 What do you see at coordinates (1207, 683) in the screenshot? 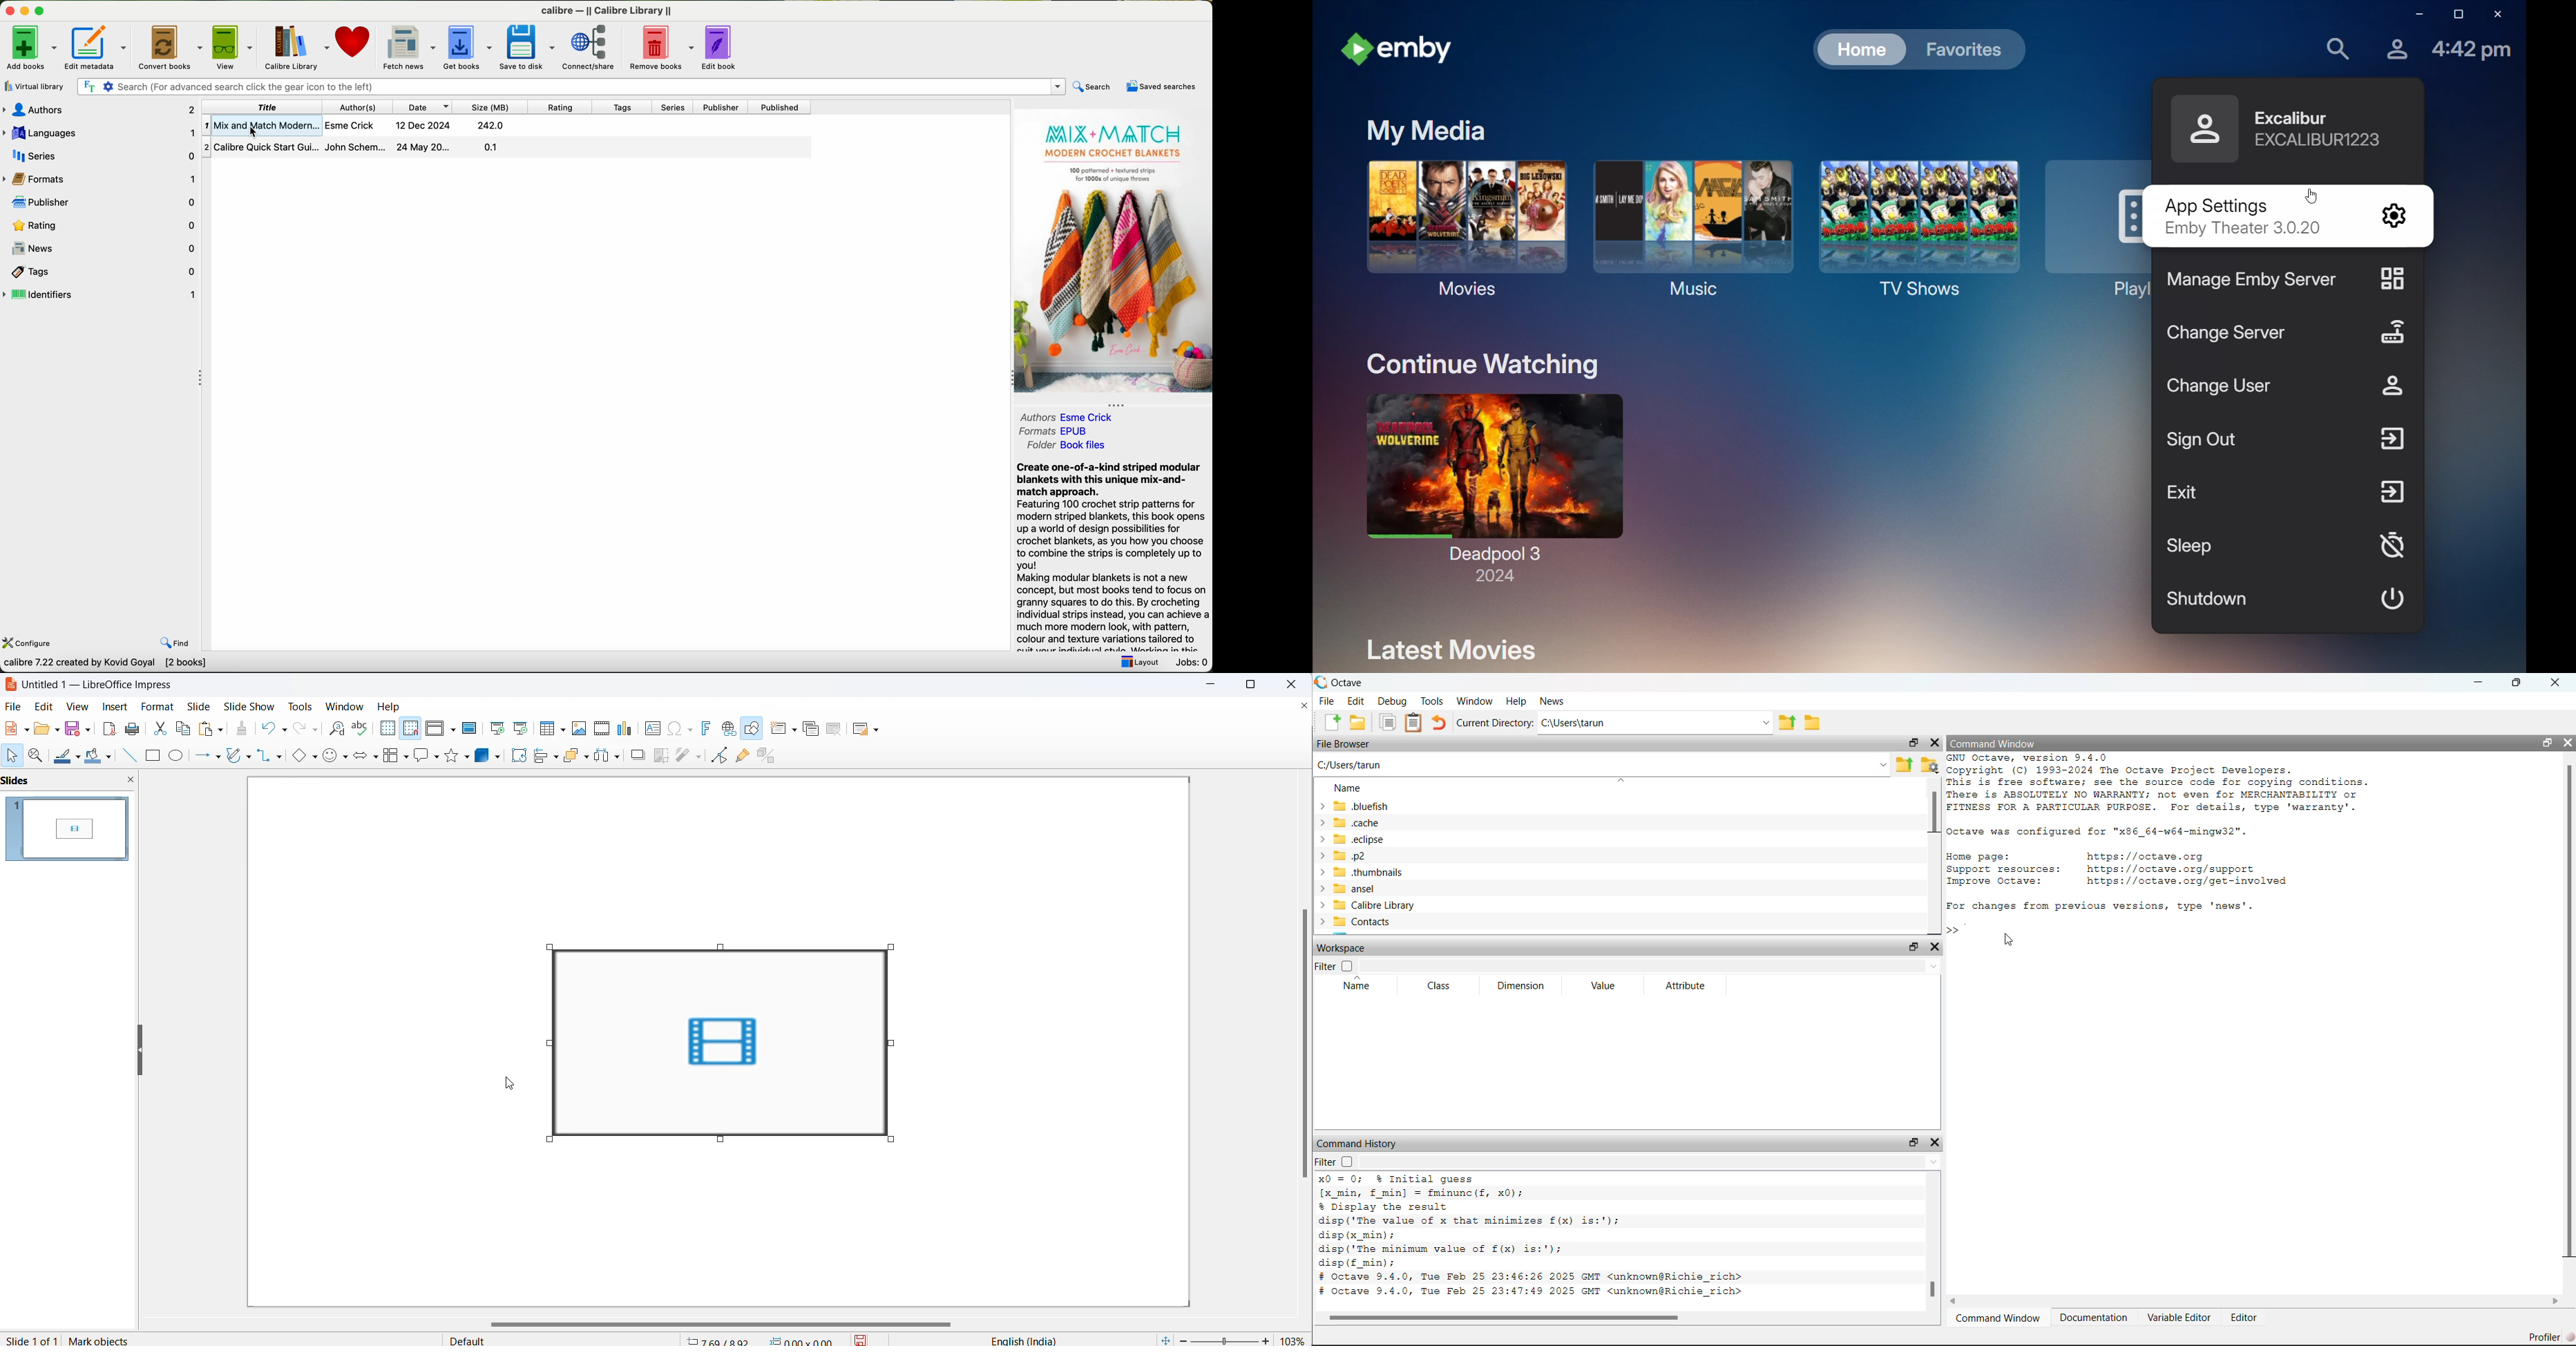
I see `minimize` at bounding box center [1207, 683].